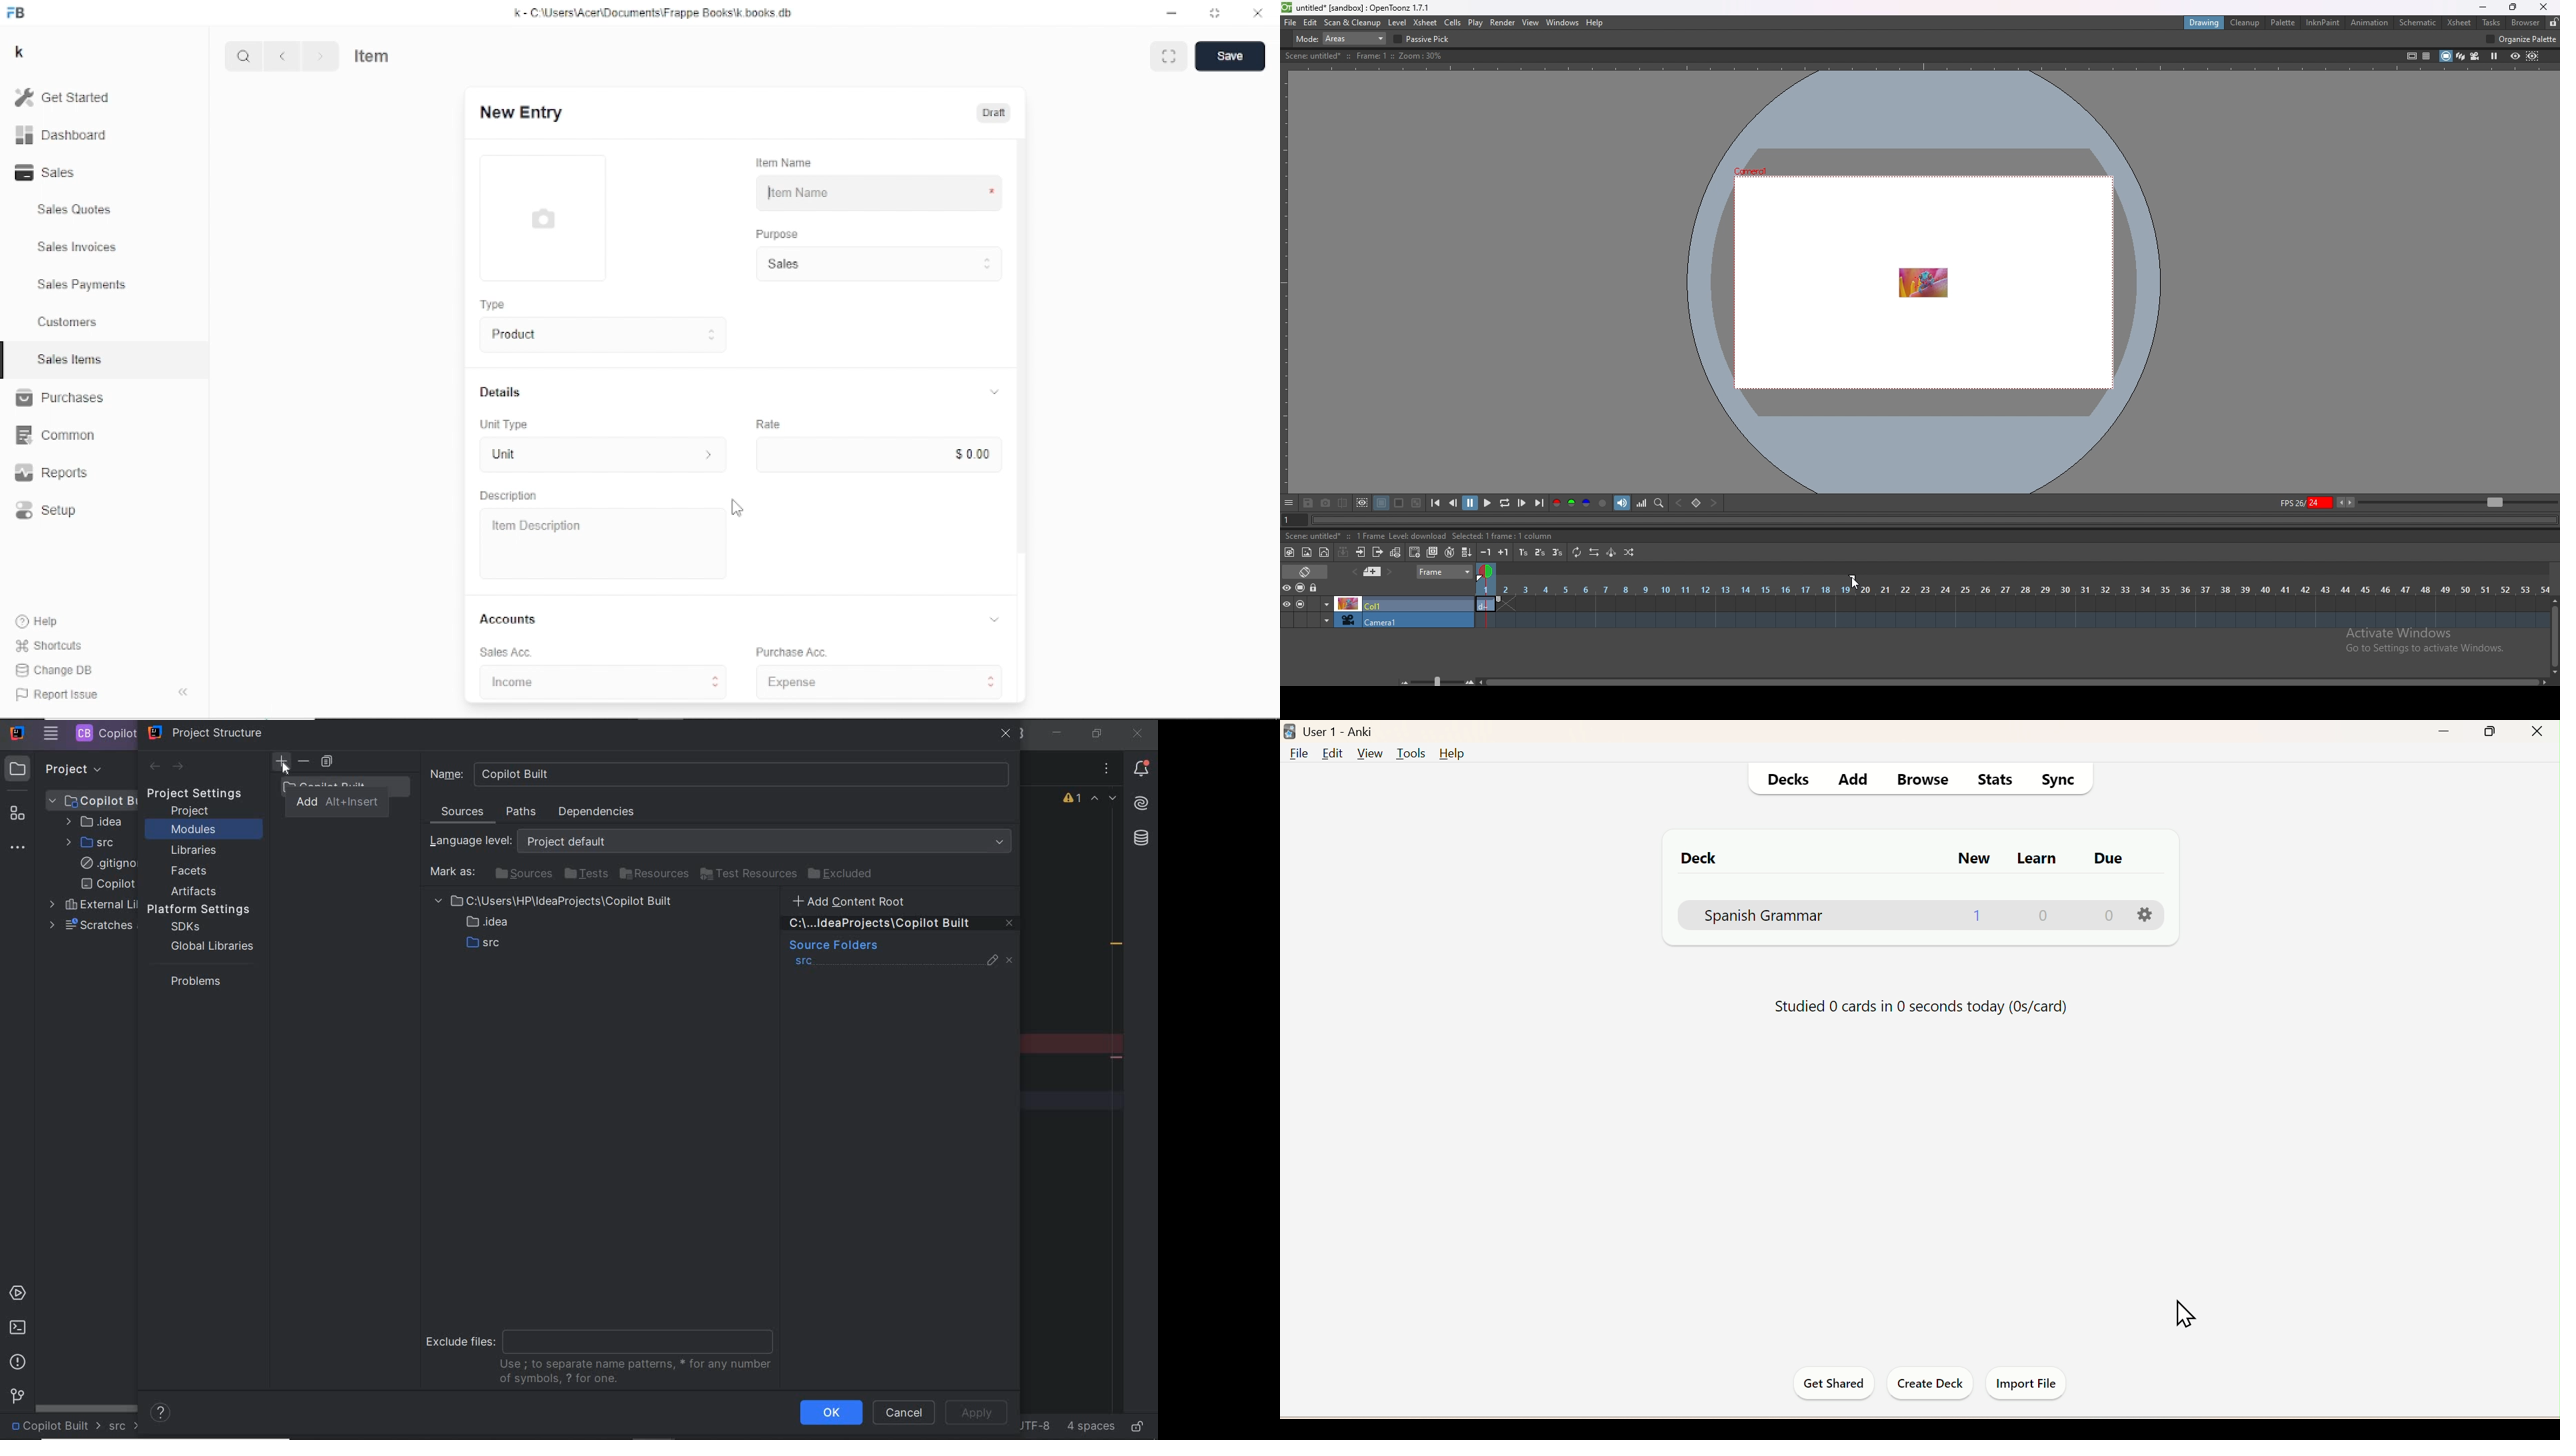 This screenshot has width=2576, height=1456. Describe the element at coordinates (1922, 281) in the screenshot. I see `animation area` at that location.